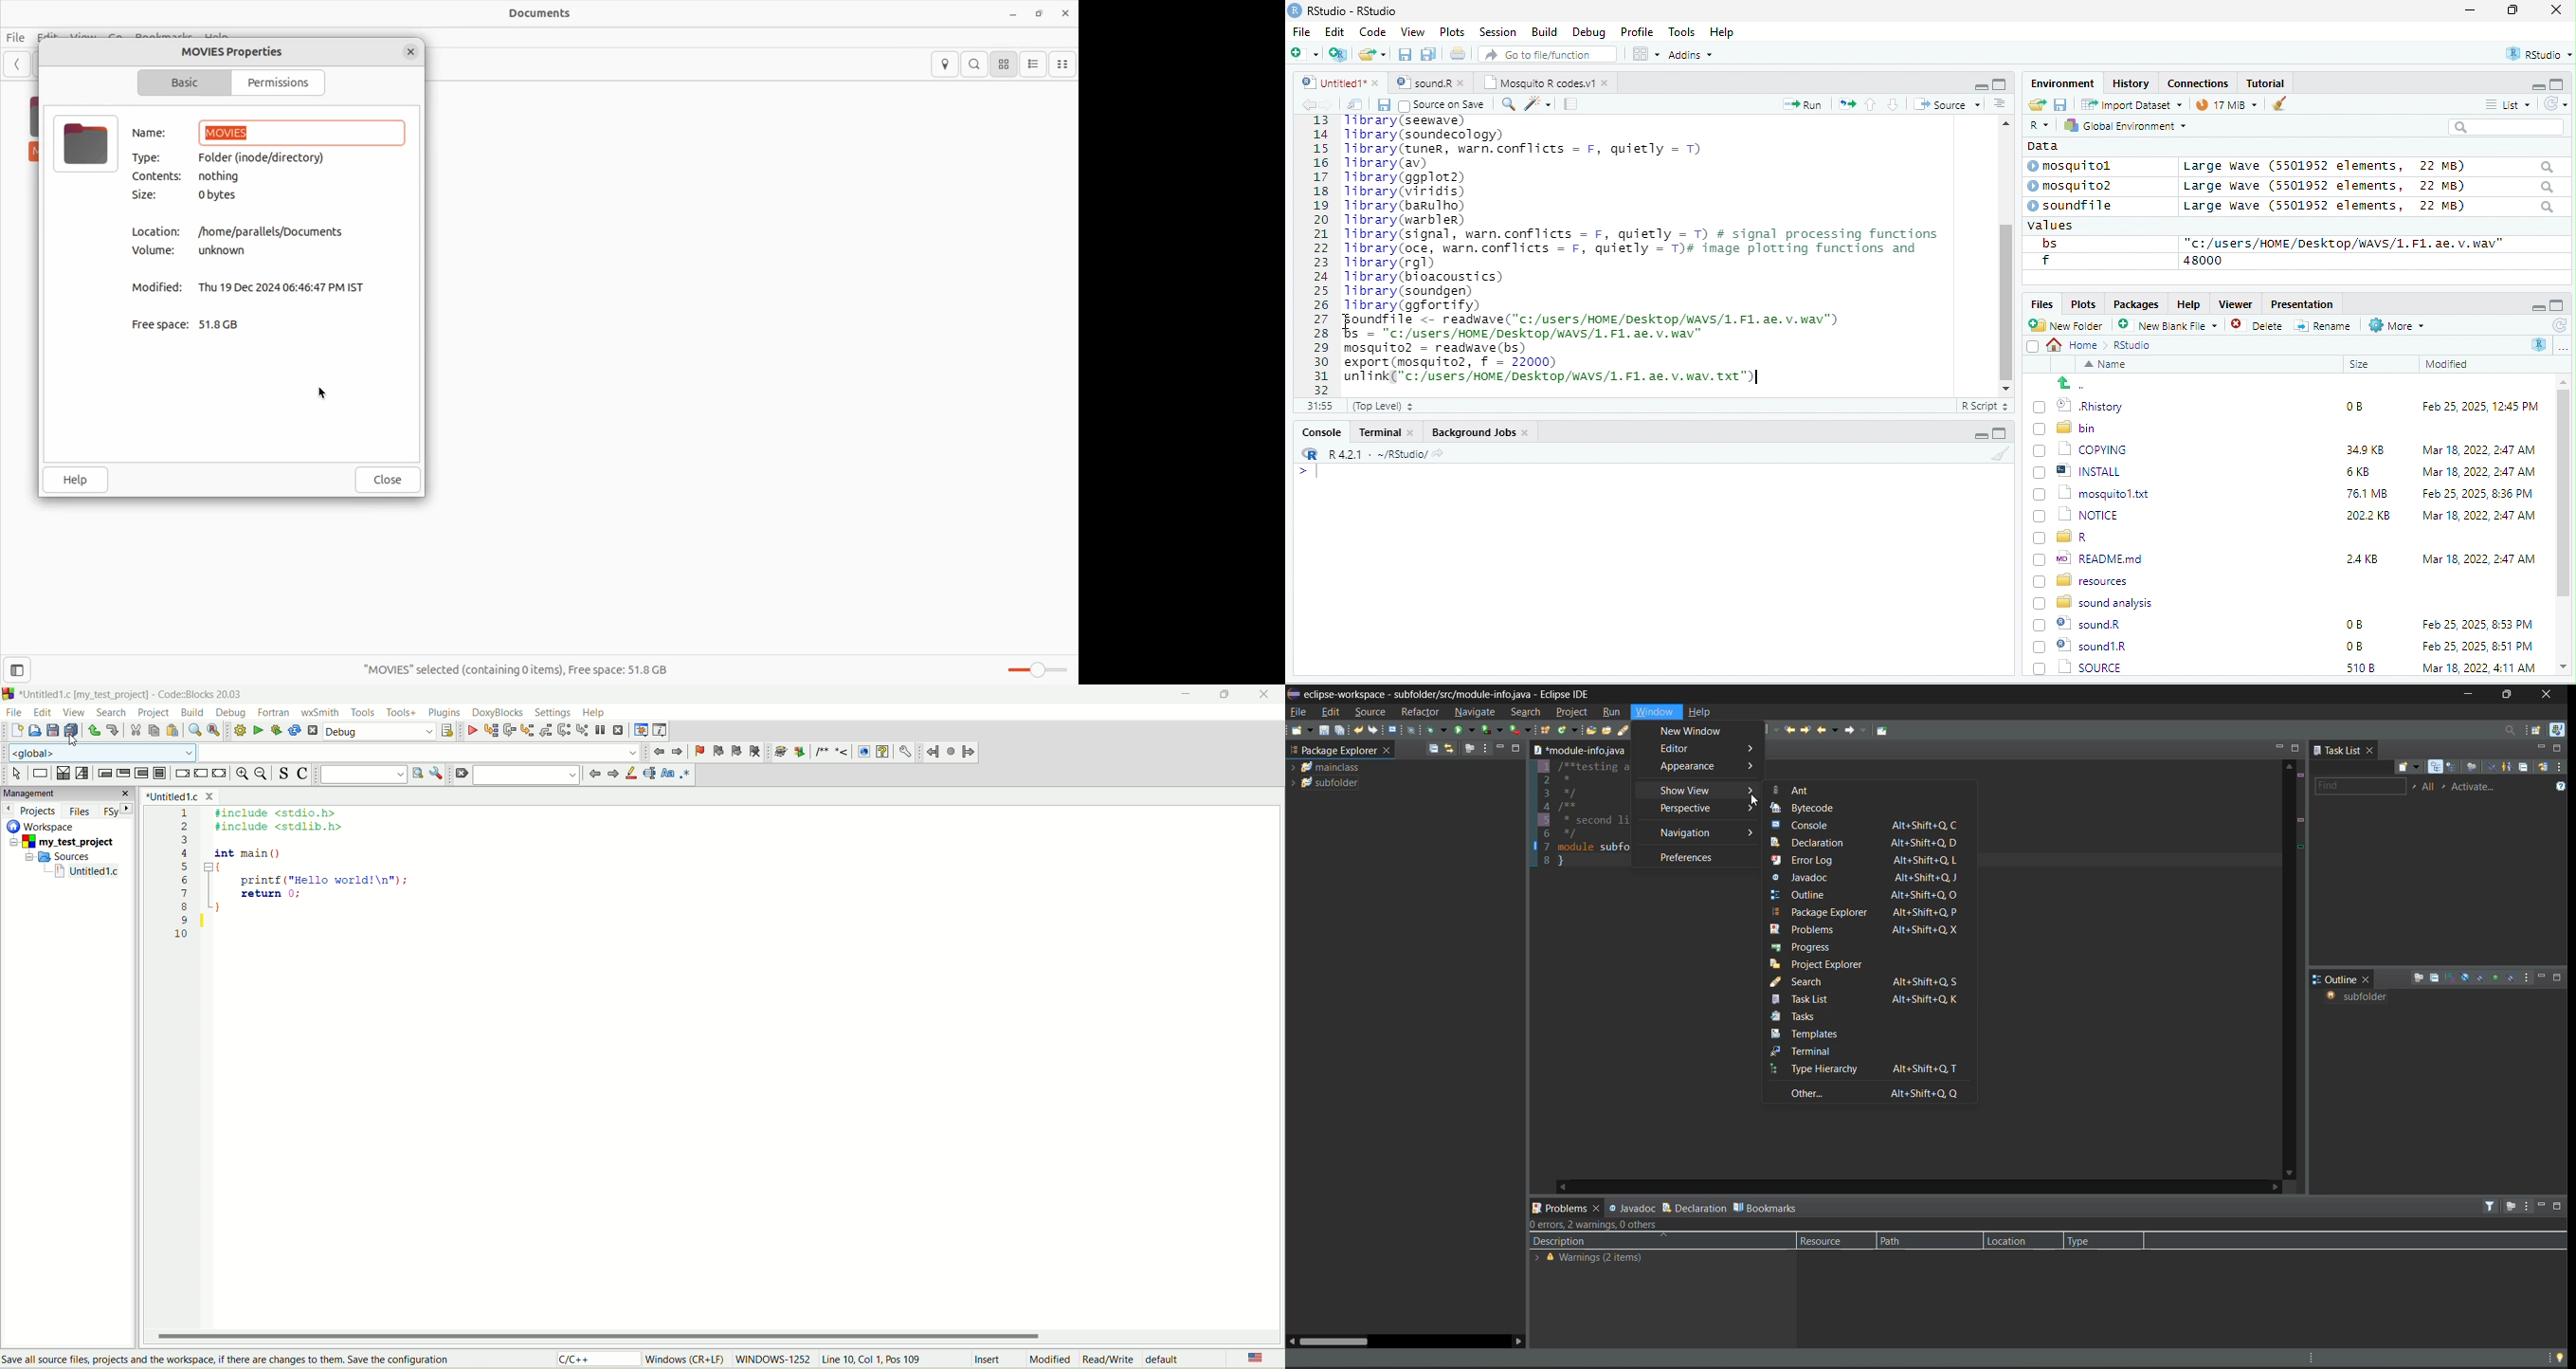  Describe the element at coordinates (2259, 326) in the screenshot. I see `Delete` at that location.